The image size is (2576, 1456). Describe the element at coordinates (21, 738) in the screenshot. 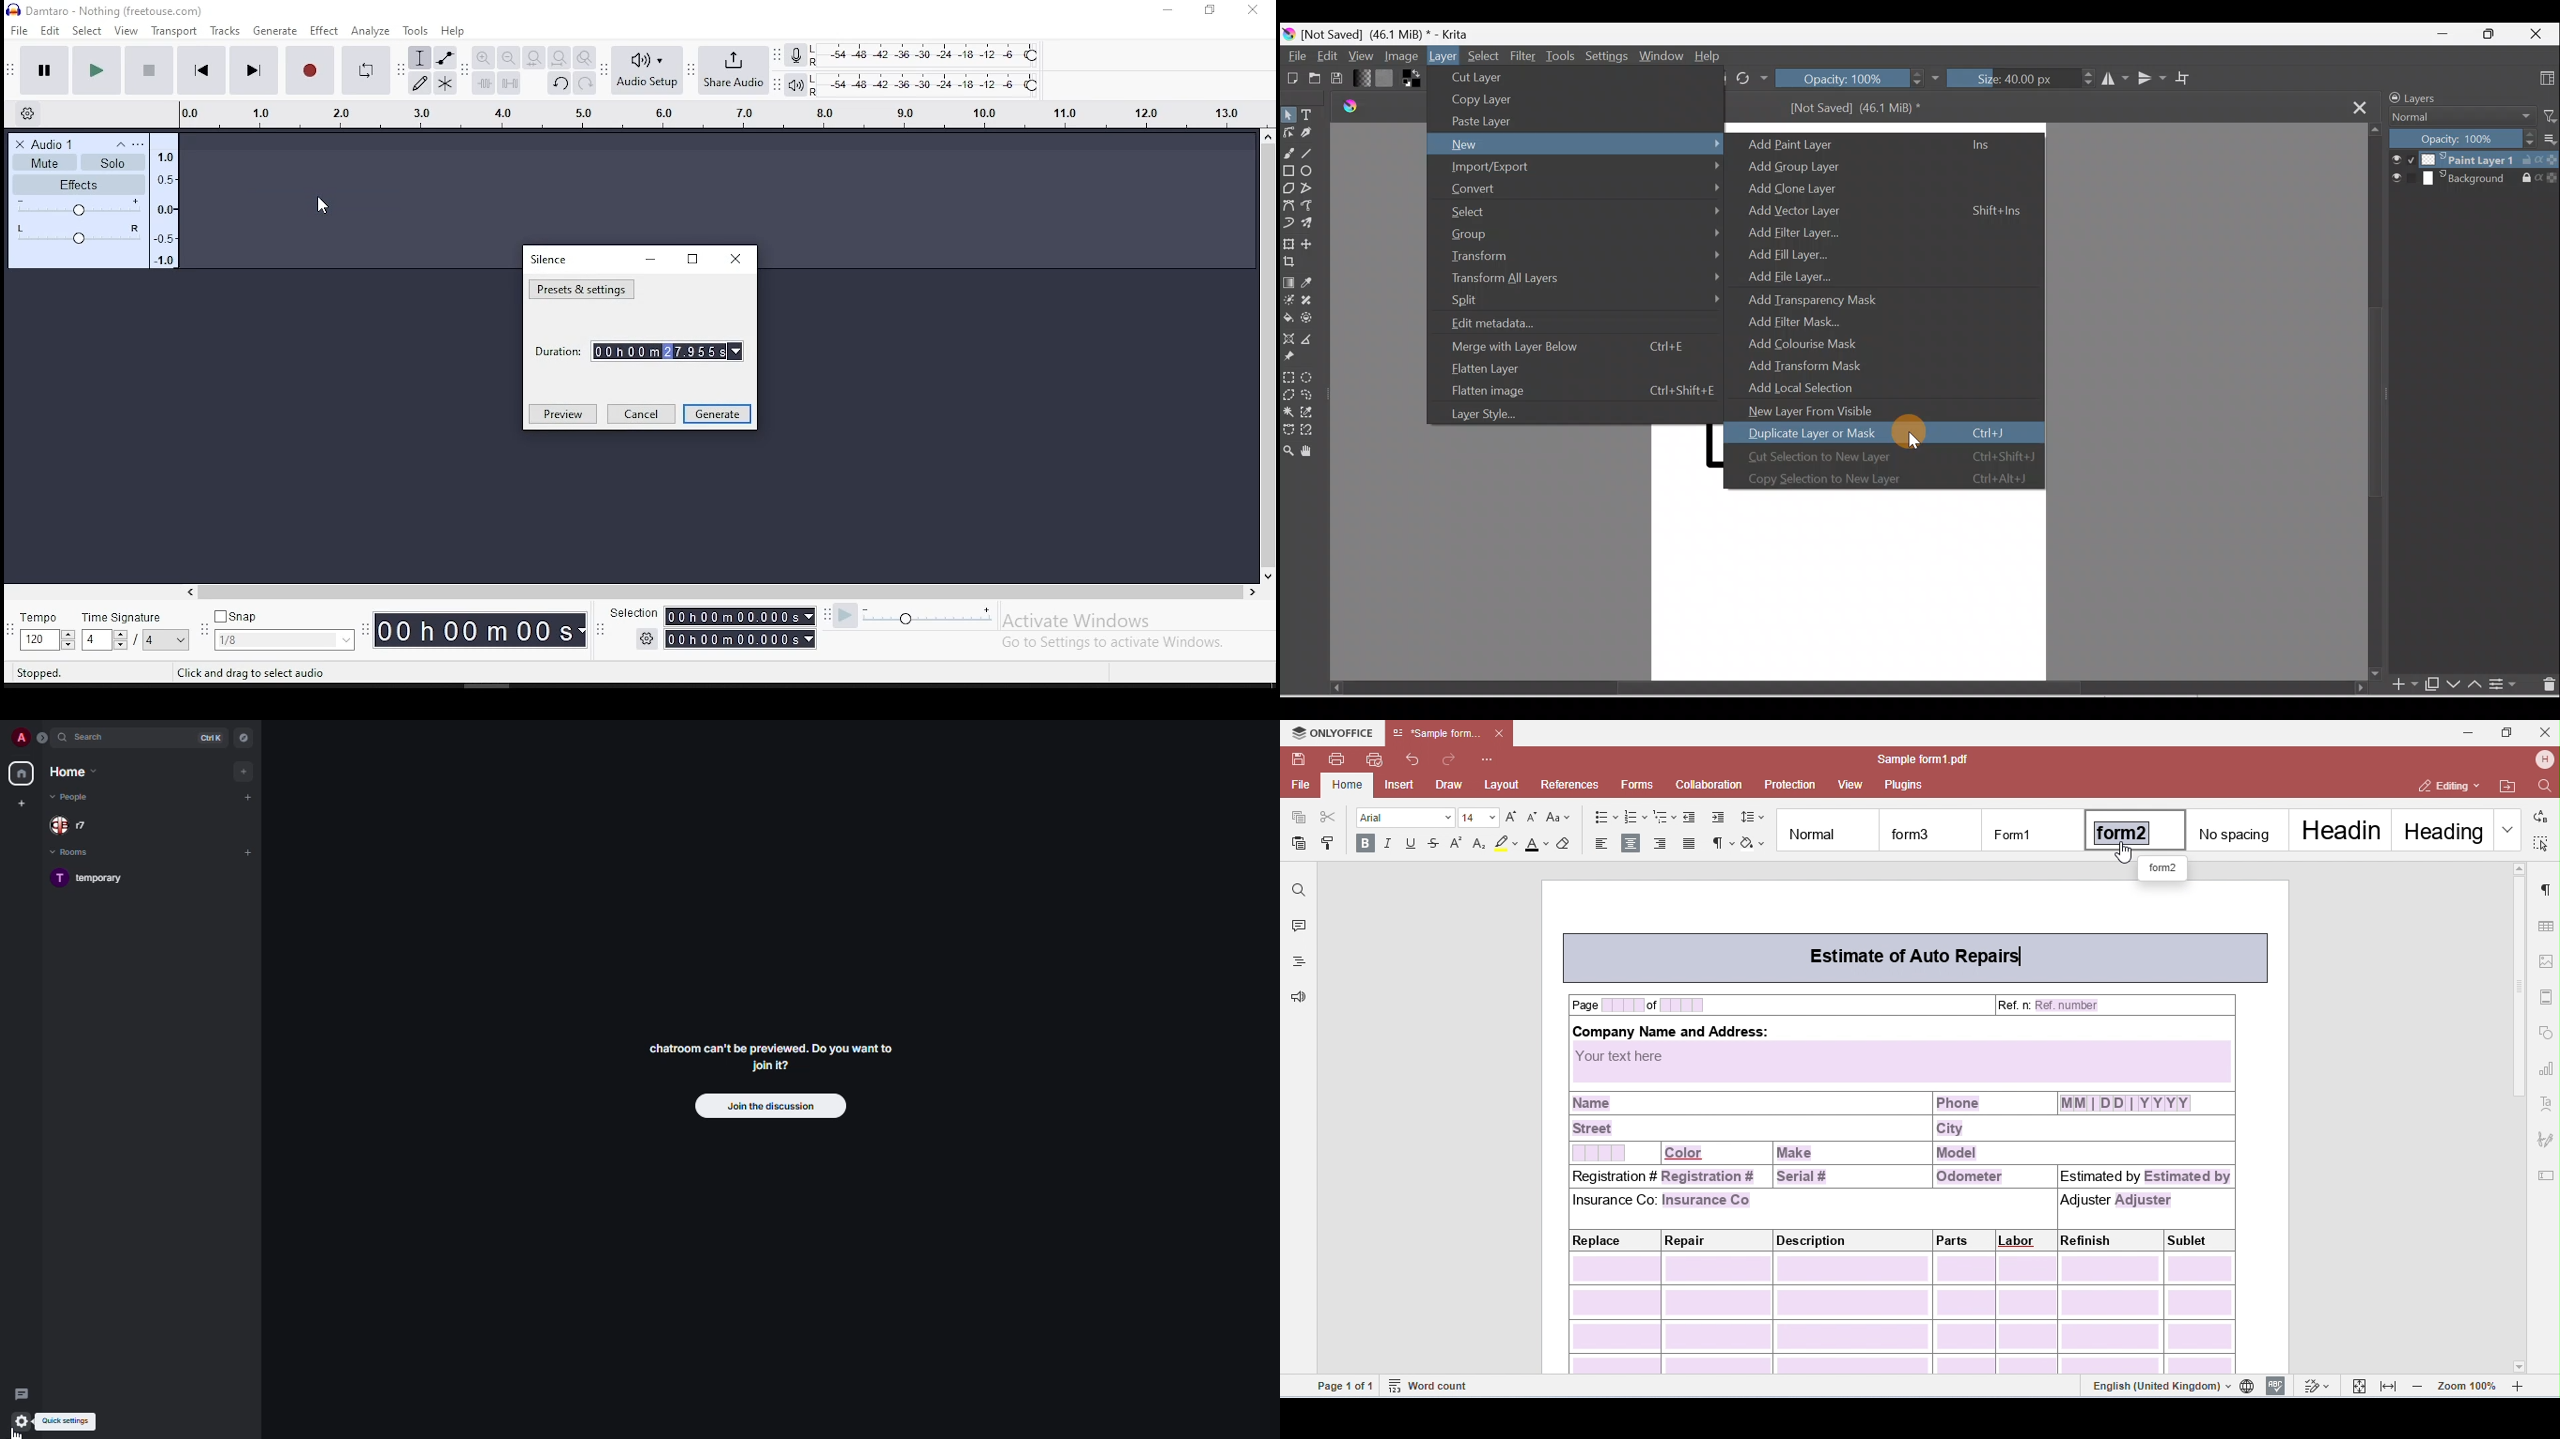

I see `profile` at that location.